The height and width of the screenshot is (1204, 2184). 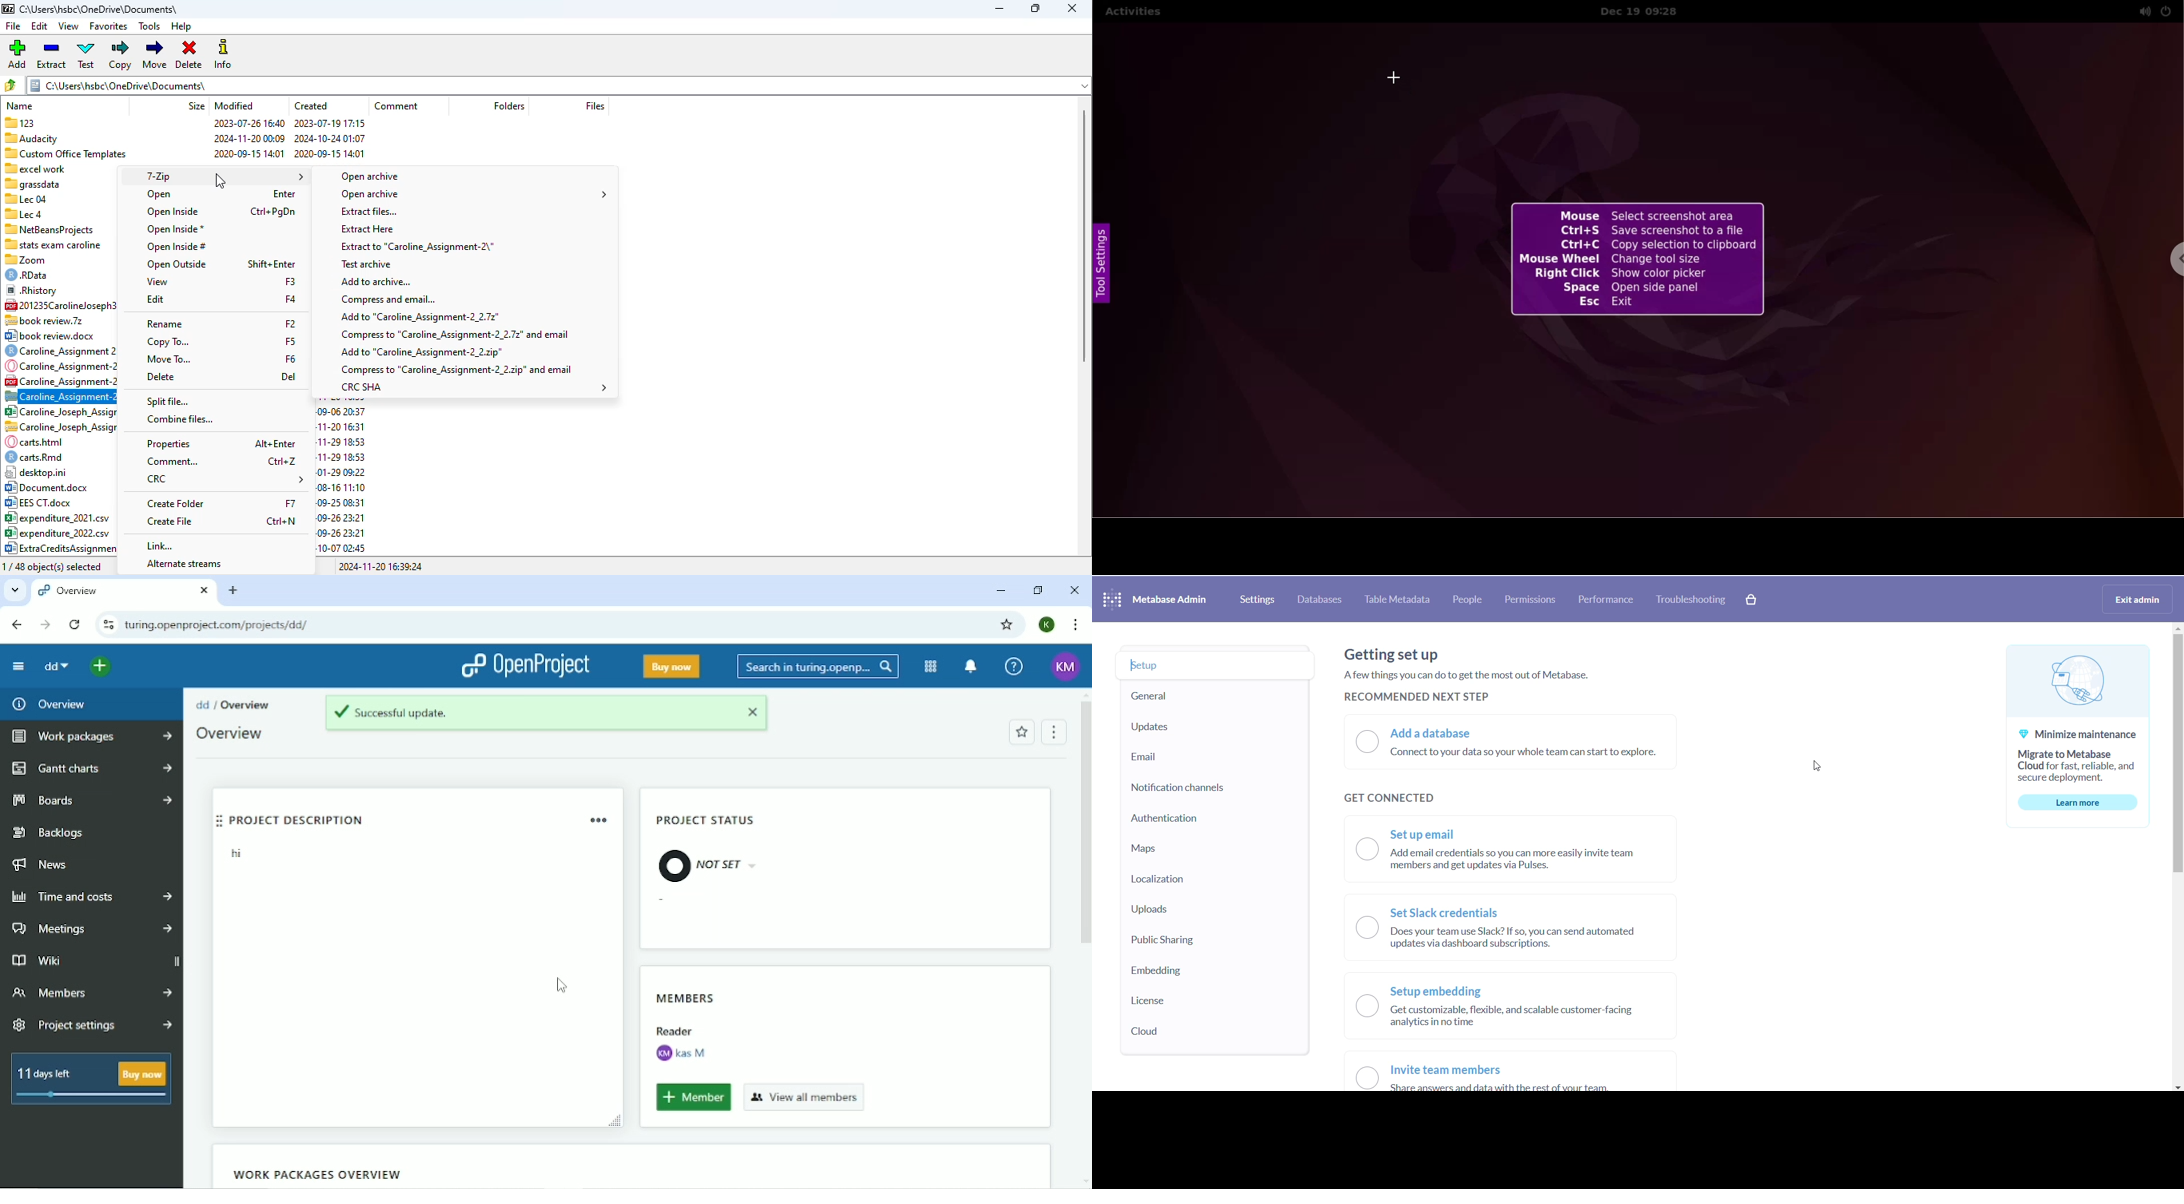 I want to click on Minimize, so click(x=999, y=592).